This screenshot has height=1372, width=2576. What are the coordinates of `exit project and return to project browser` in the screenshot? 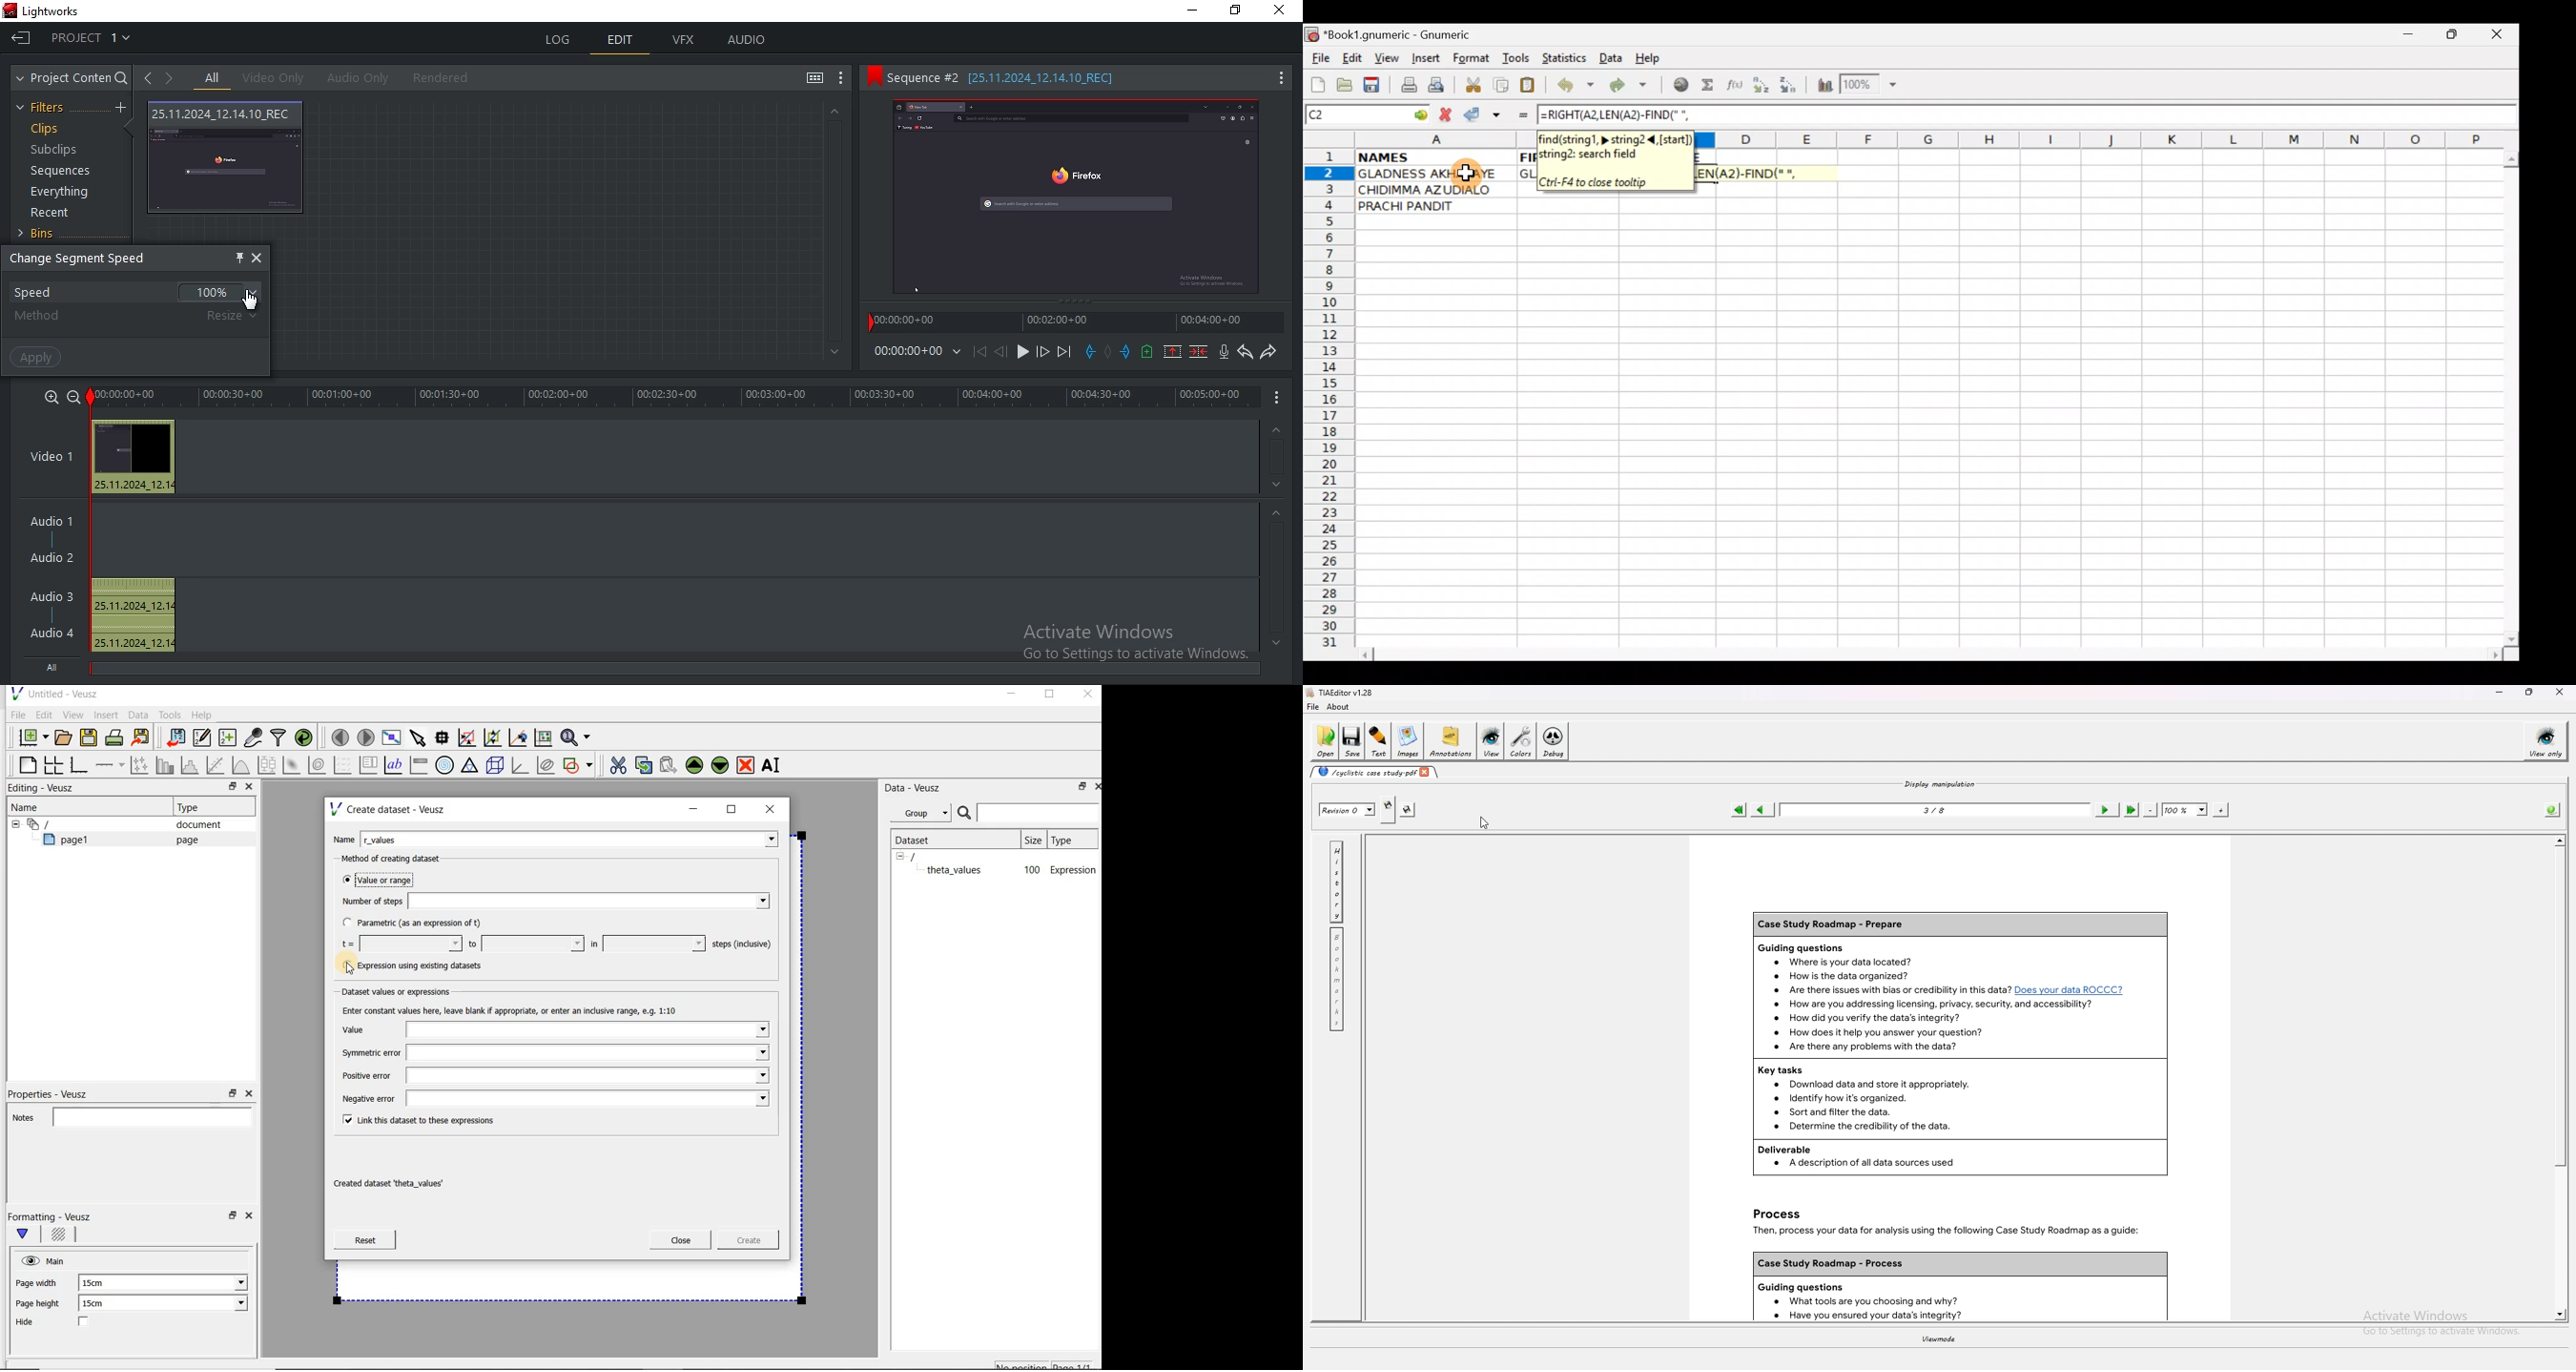 It's located at (21, 40).